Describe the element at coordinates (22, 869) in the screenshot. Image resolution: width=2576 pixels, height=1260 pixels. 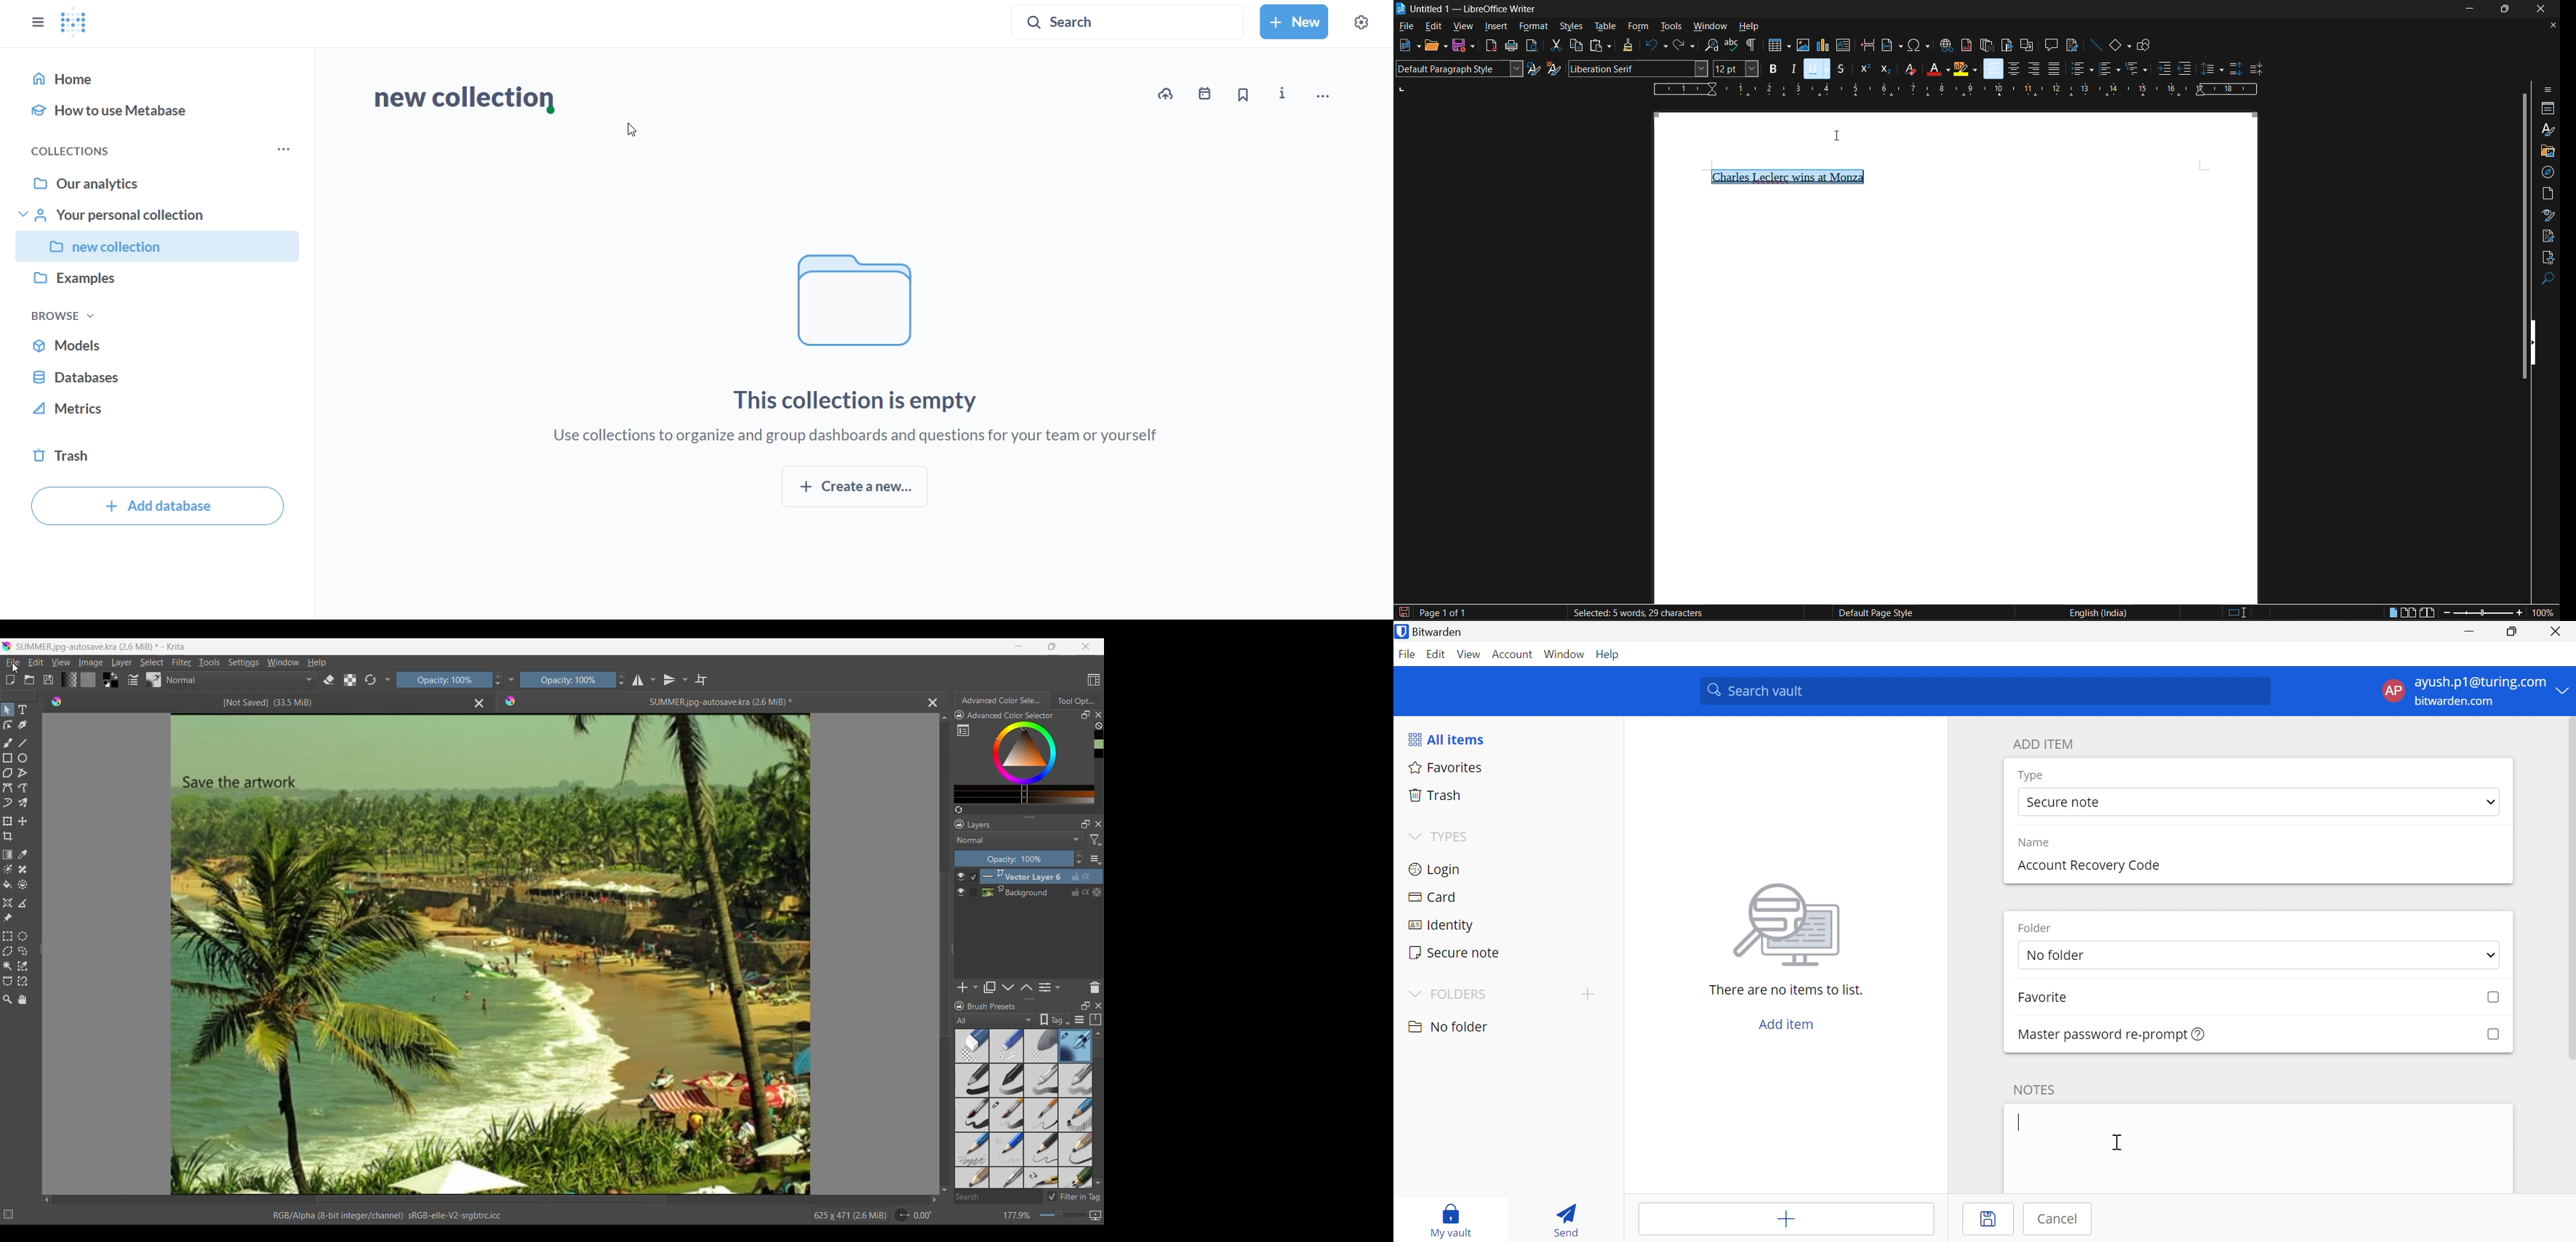
I see `Smart patch tool` at that location.